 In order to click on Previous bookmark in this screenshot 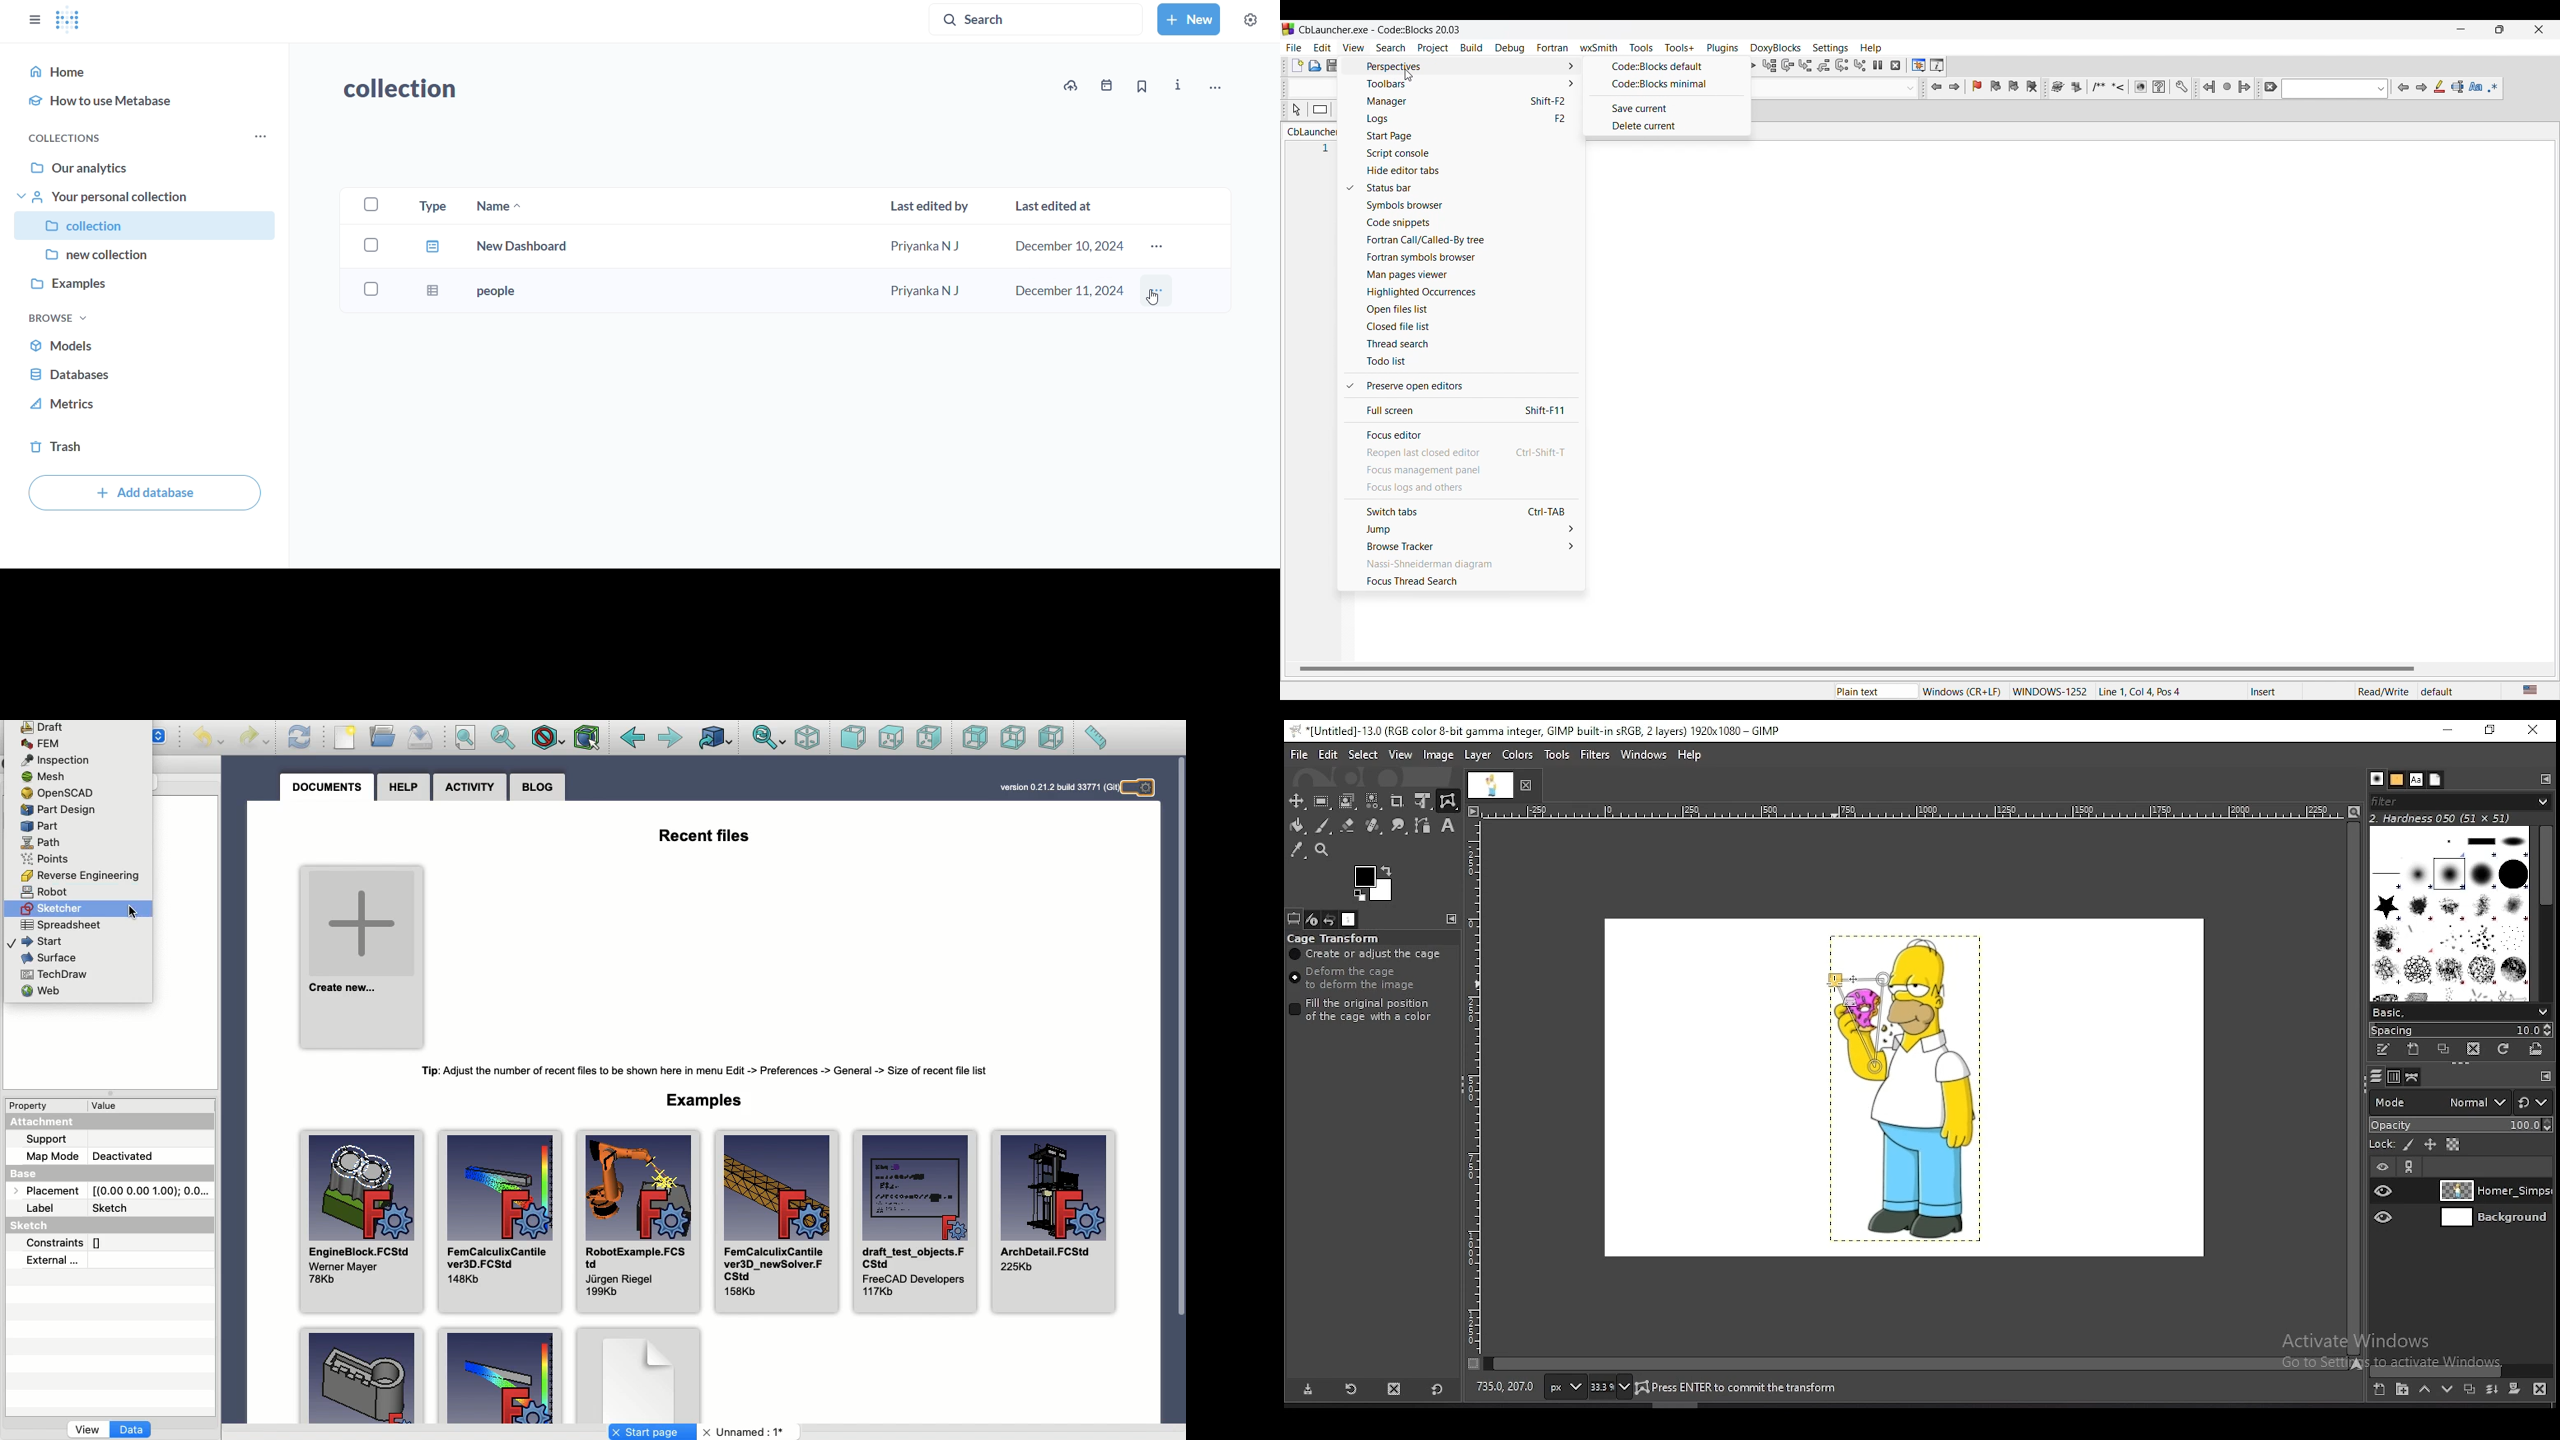, I will do `click(1995, 86)`.